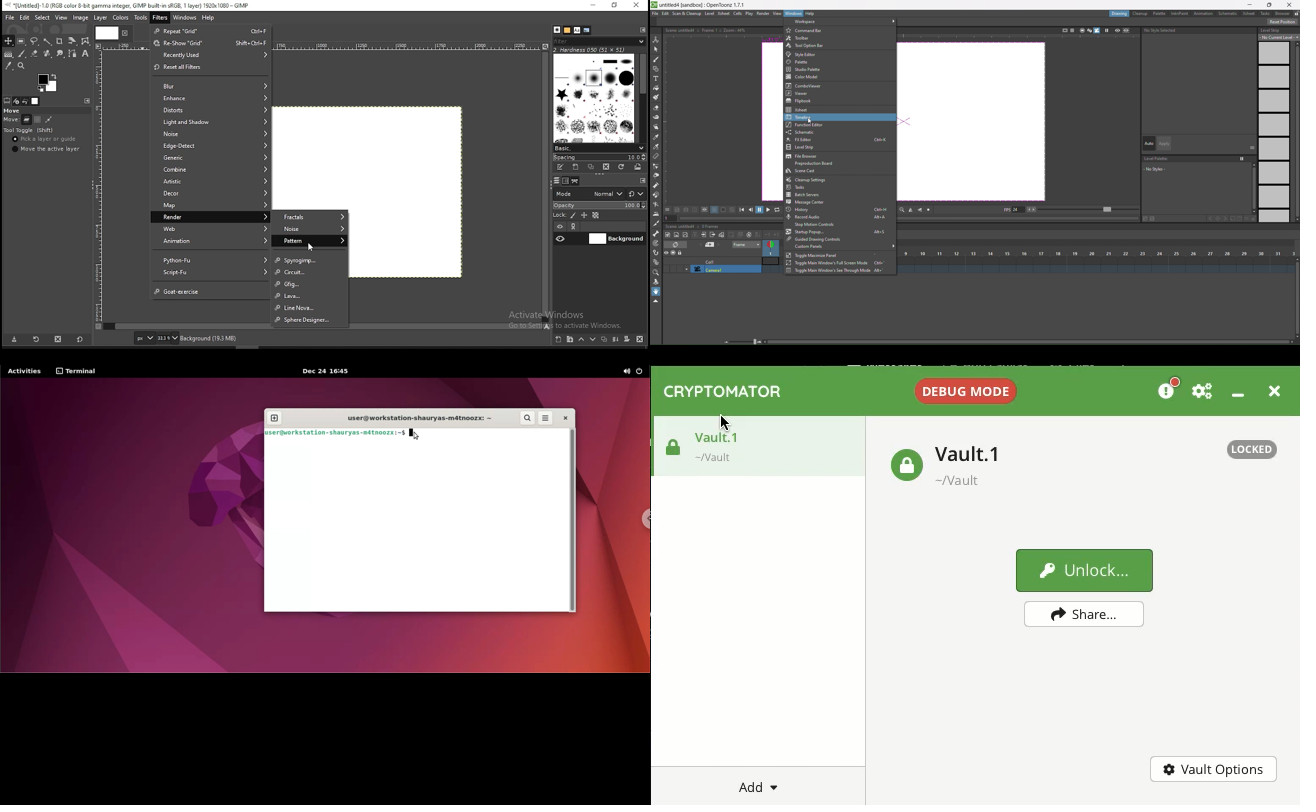 The height and width of the screenshot is (812, 1316). Describe the element at coordinates (656, 117) in the screenshot. I see `tape tool` at that location.